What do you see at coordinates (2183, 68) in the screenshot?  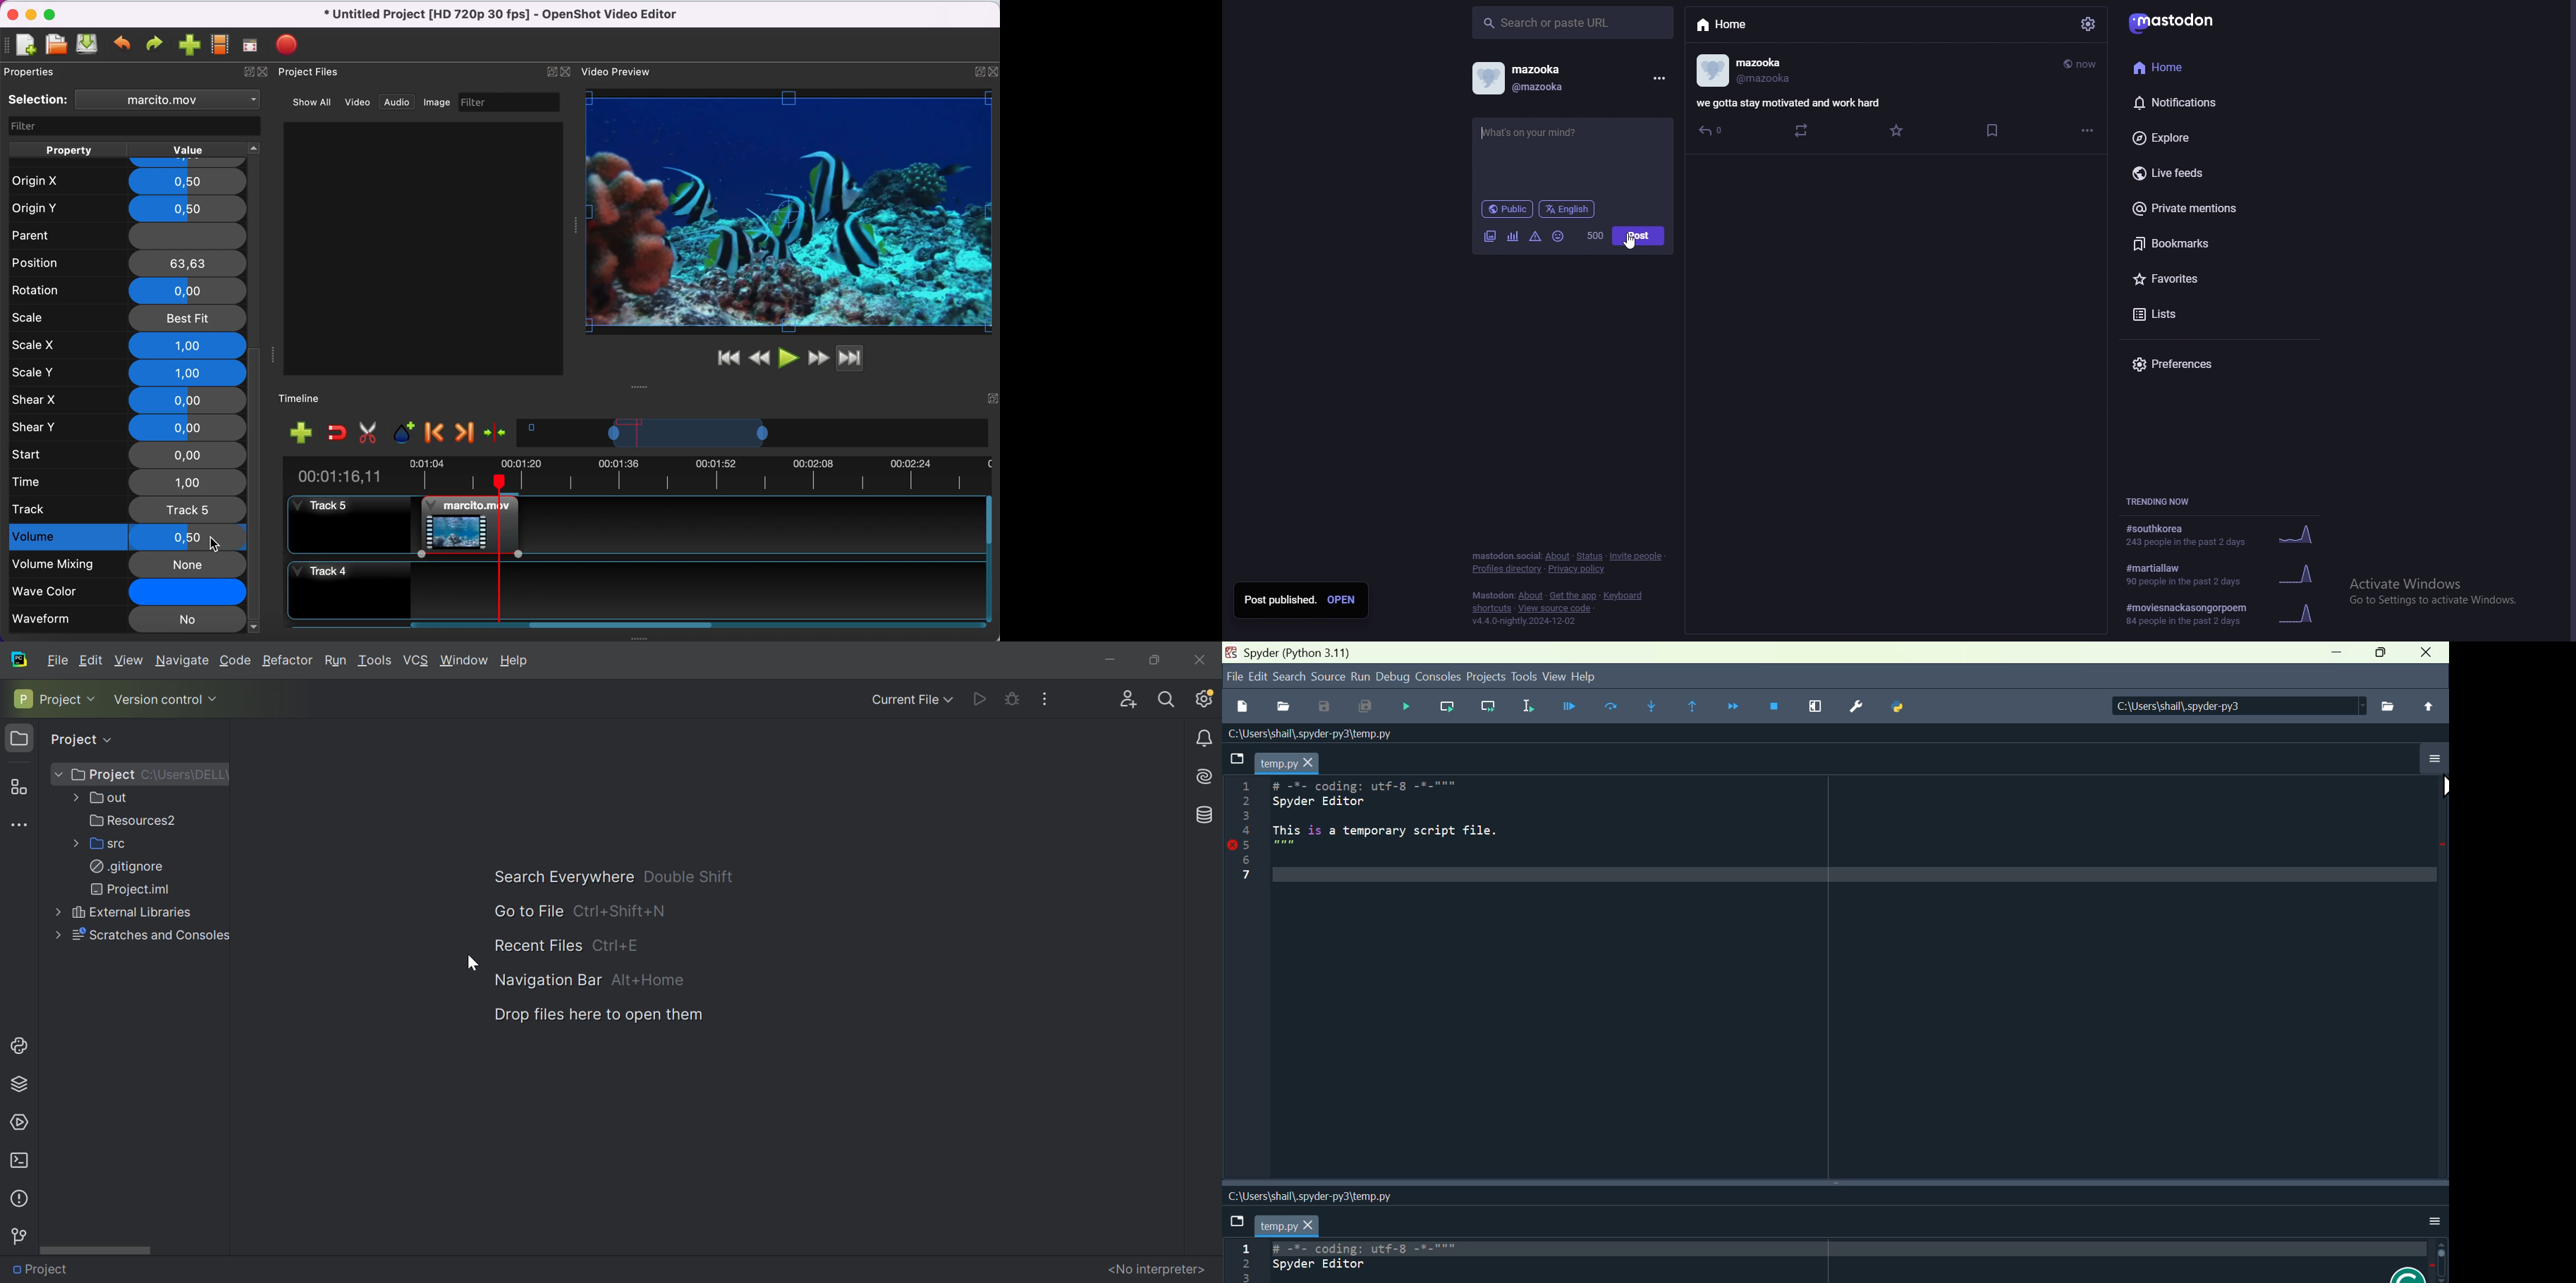 I see `home` at bounding box center [2183, 68].